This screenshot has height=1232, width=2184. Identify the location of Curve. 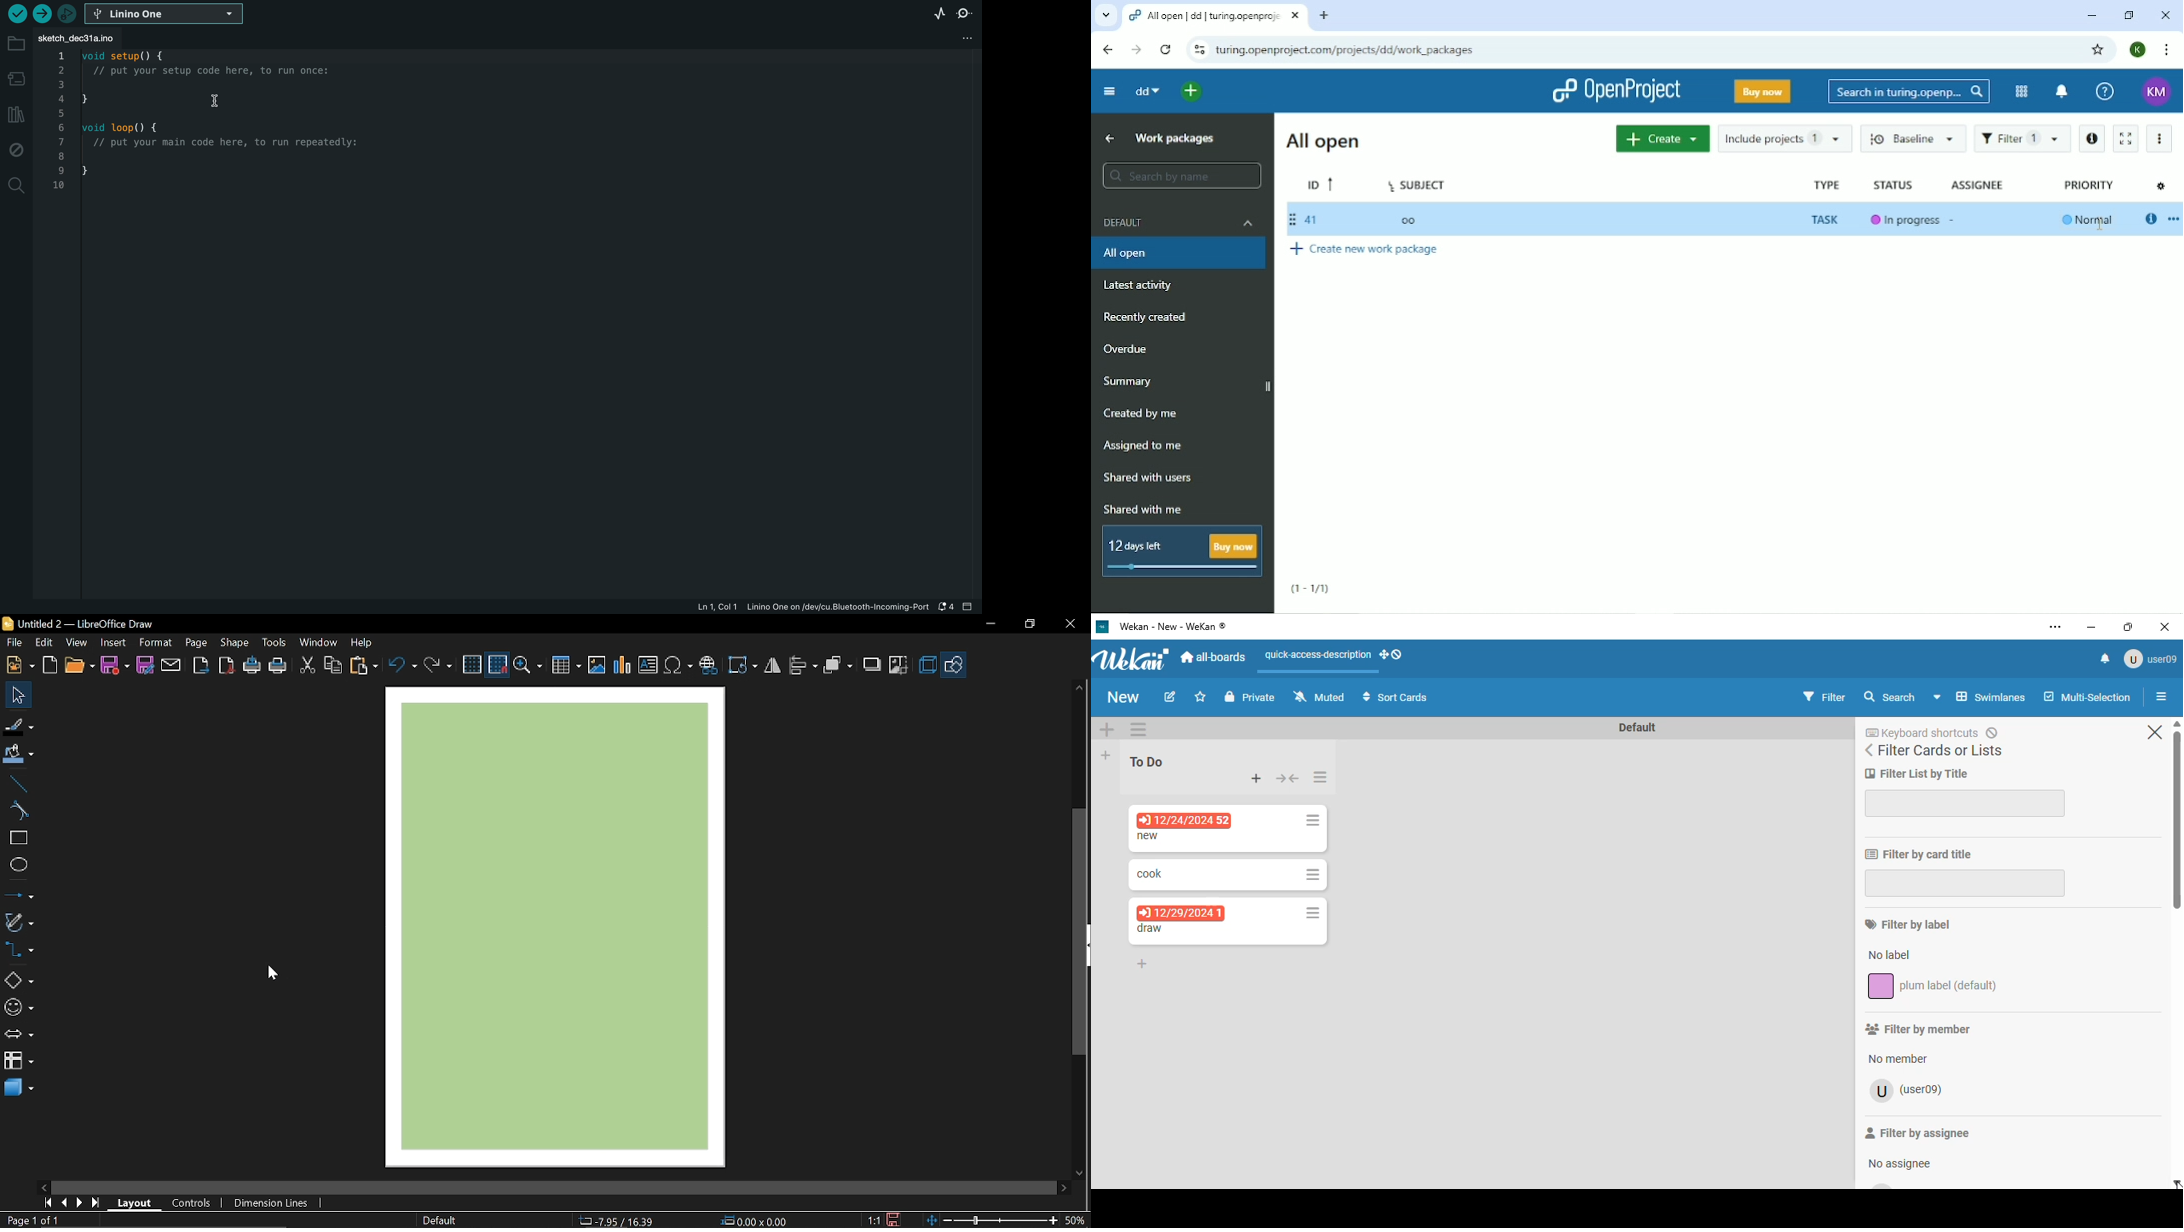
(16, 811).